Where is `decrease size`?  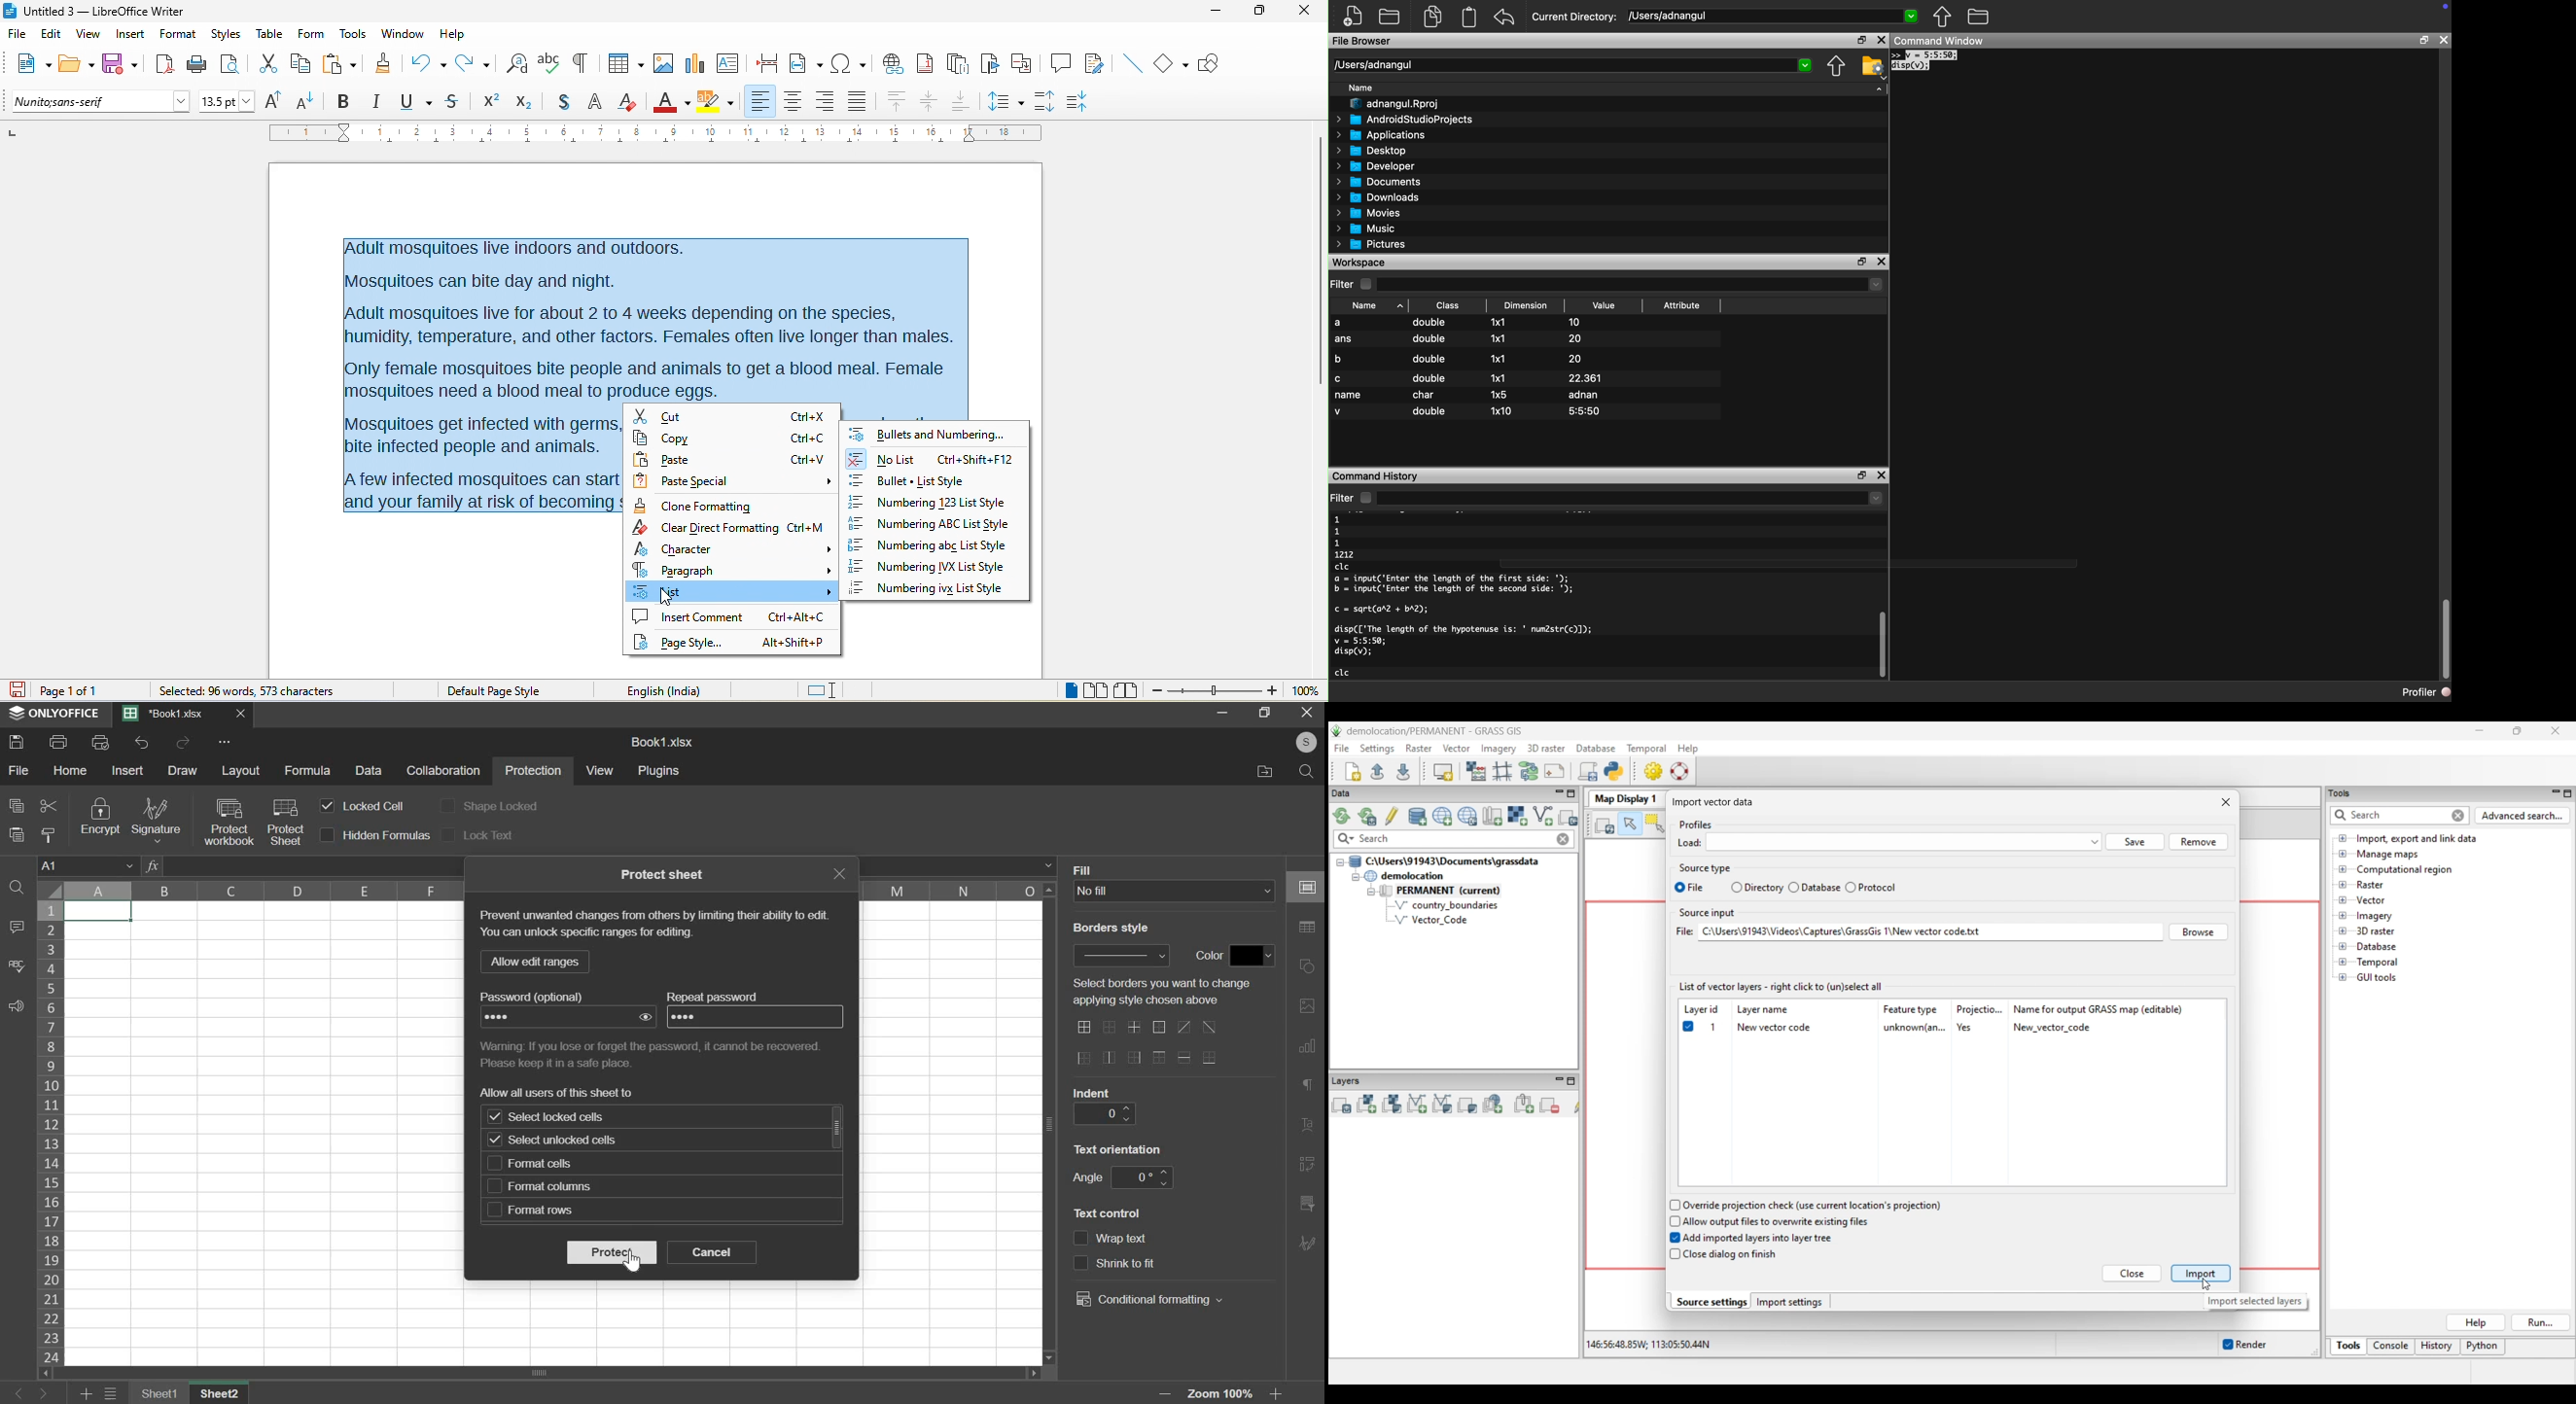 decrease size is located at coordinates (310, 100).